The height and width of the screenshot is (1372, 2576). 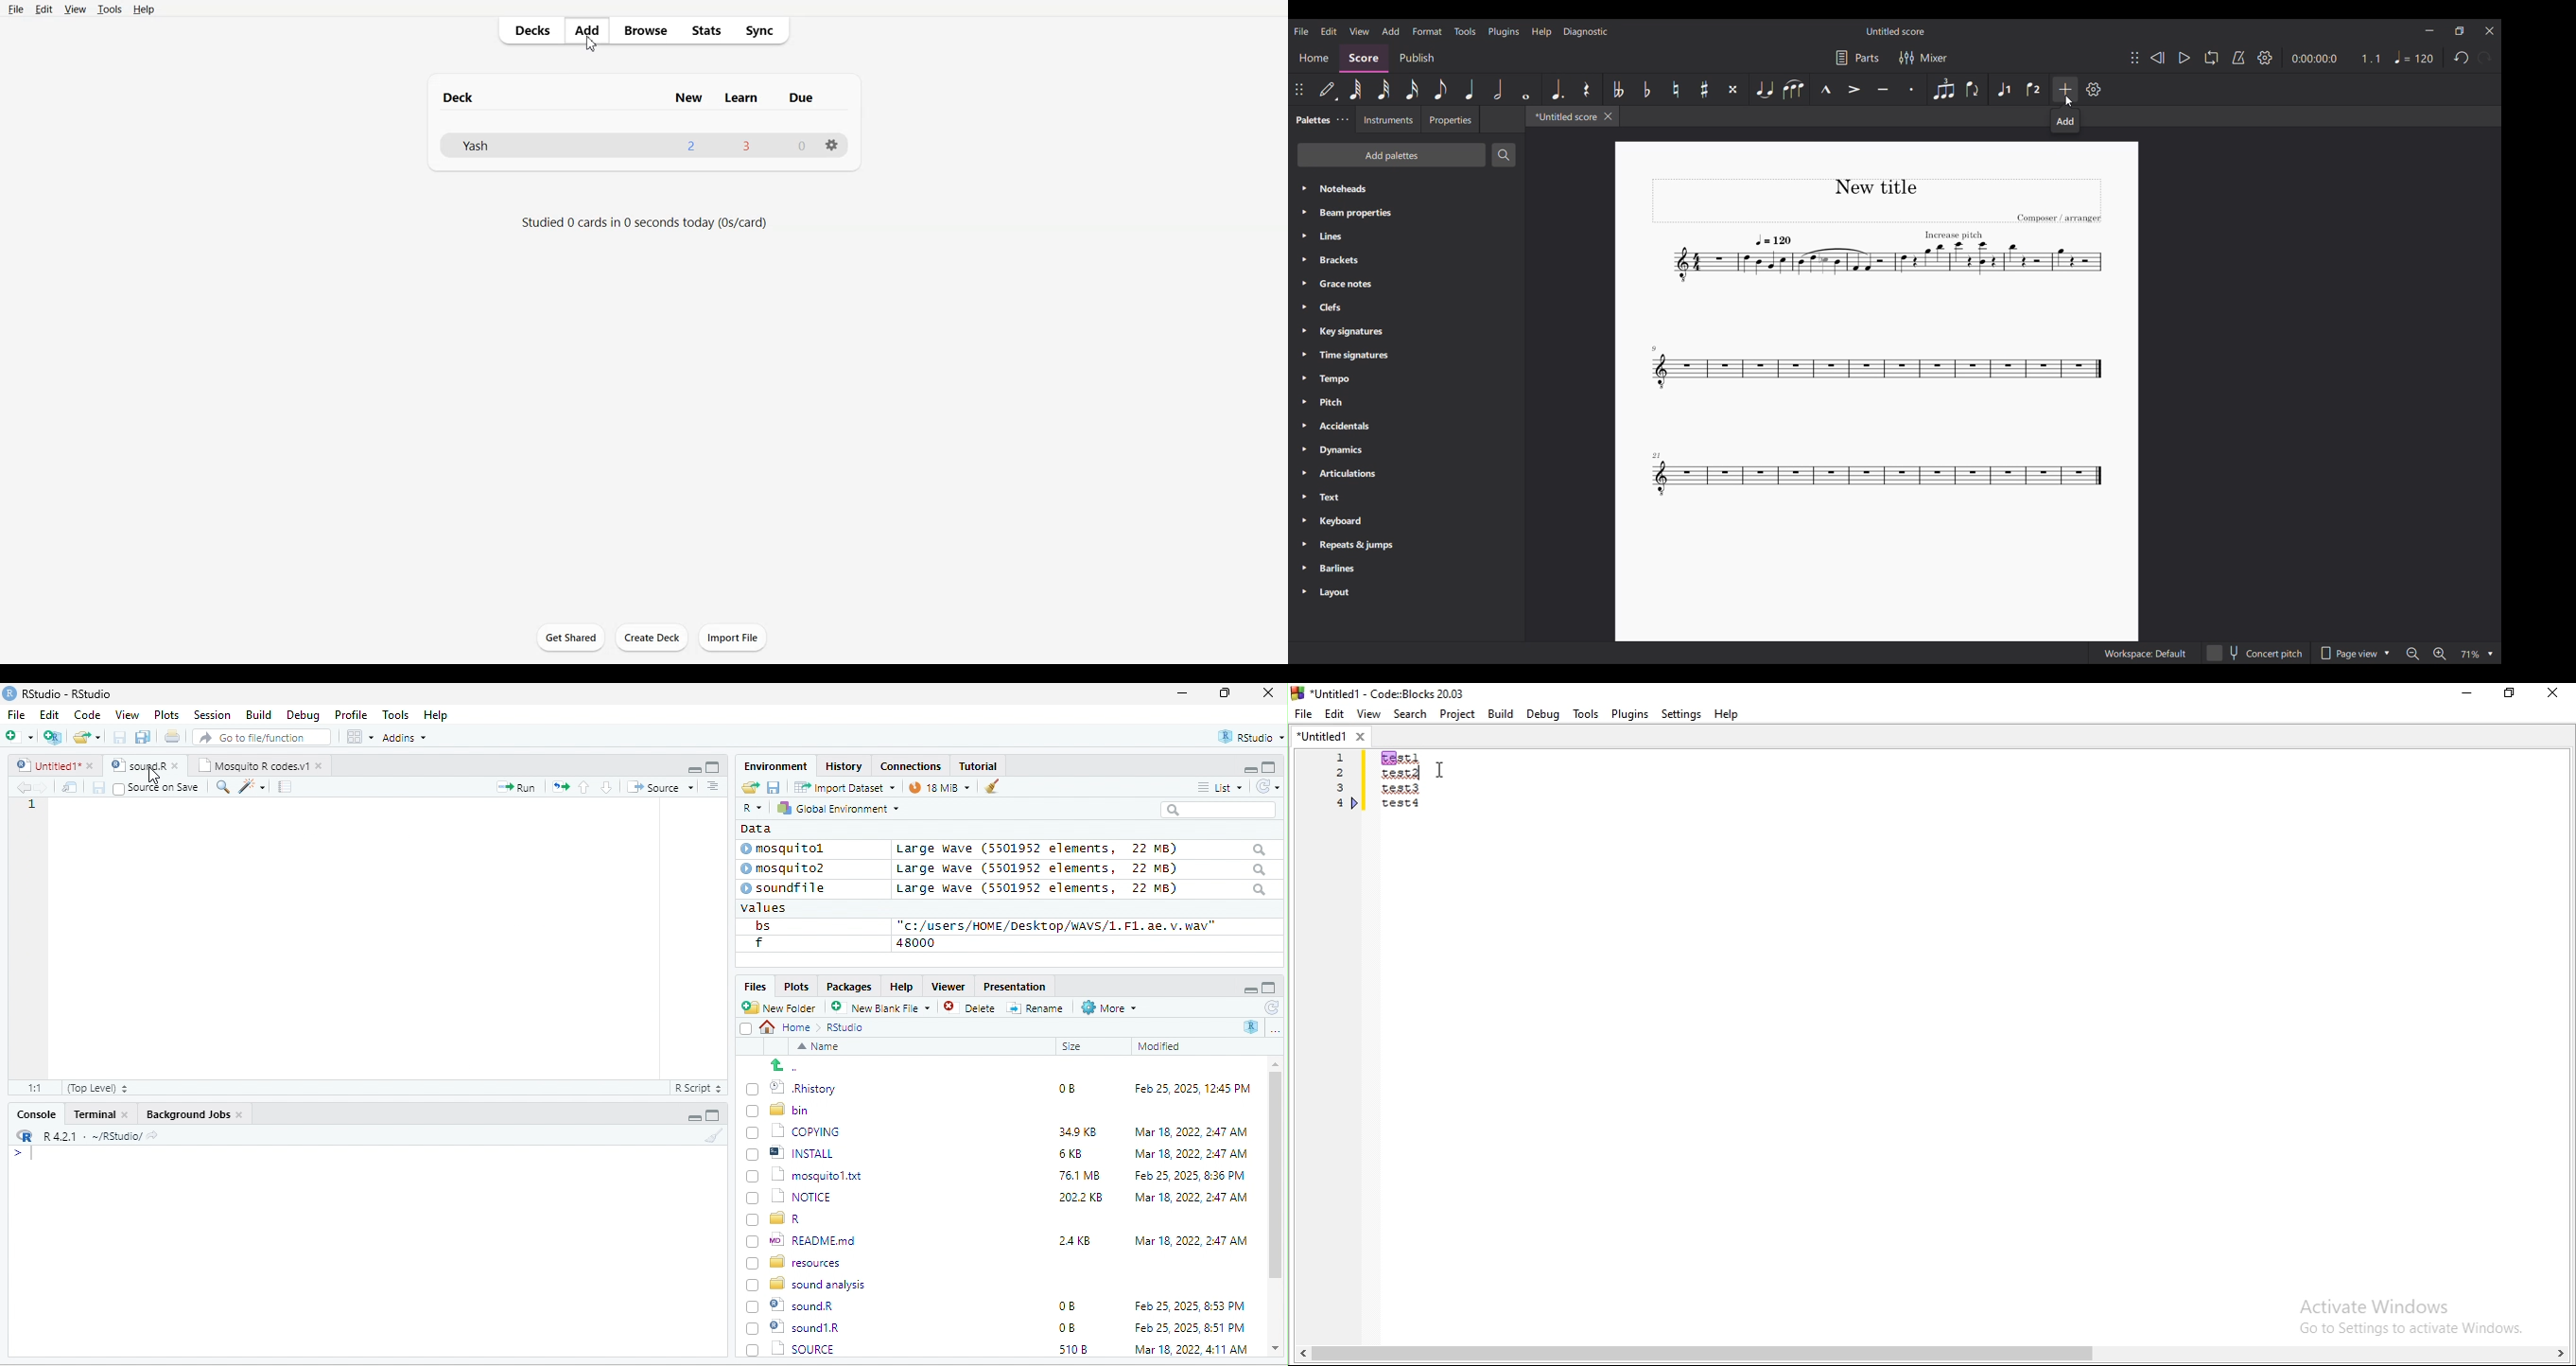 What do you see at coordinates (1252, 1026) in the screenshot?
I see `R` at bounding box center [1252, 1026].